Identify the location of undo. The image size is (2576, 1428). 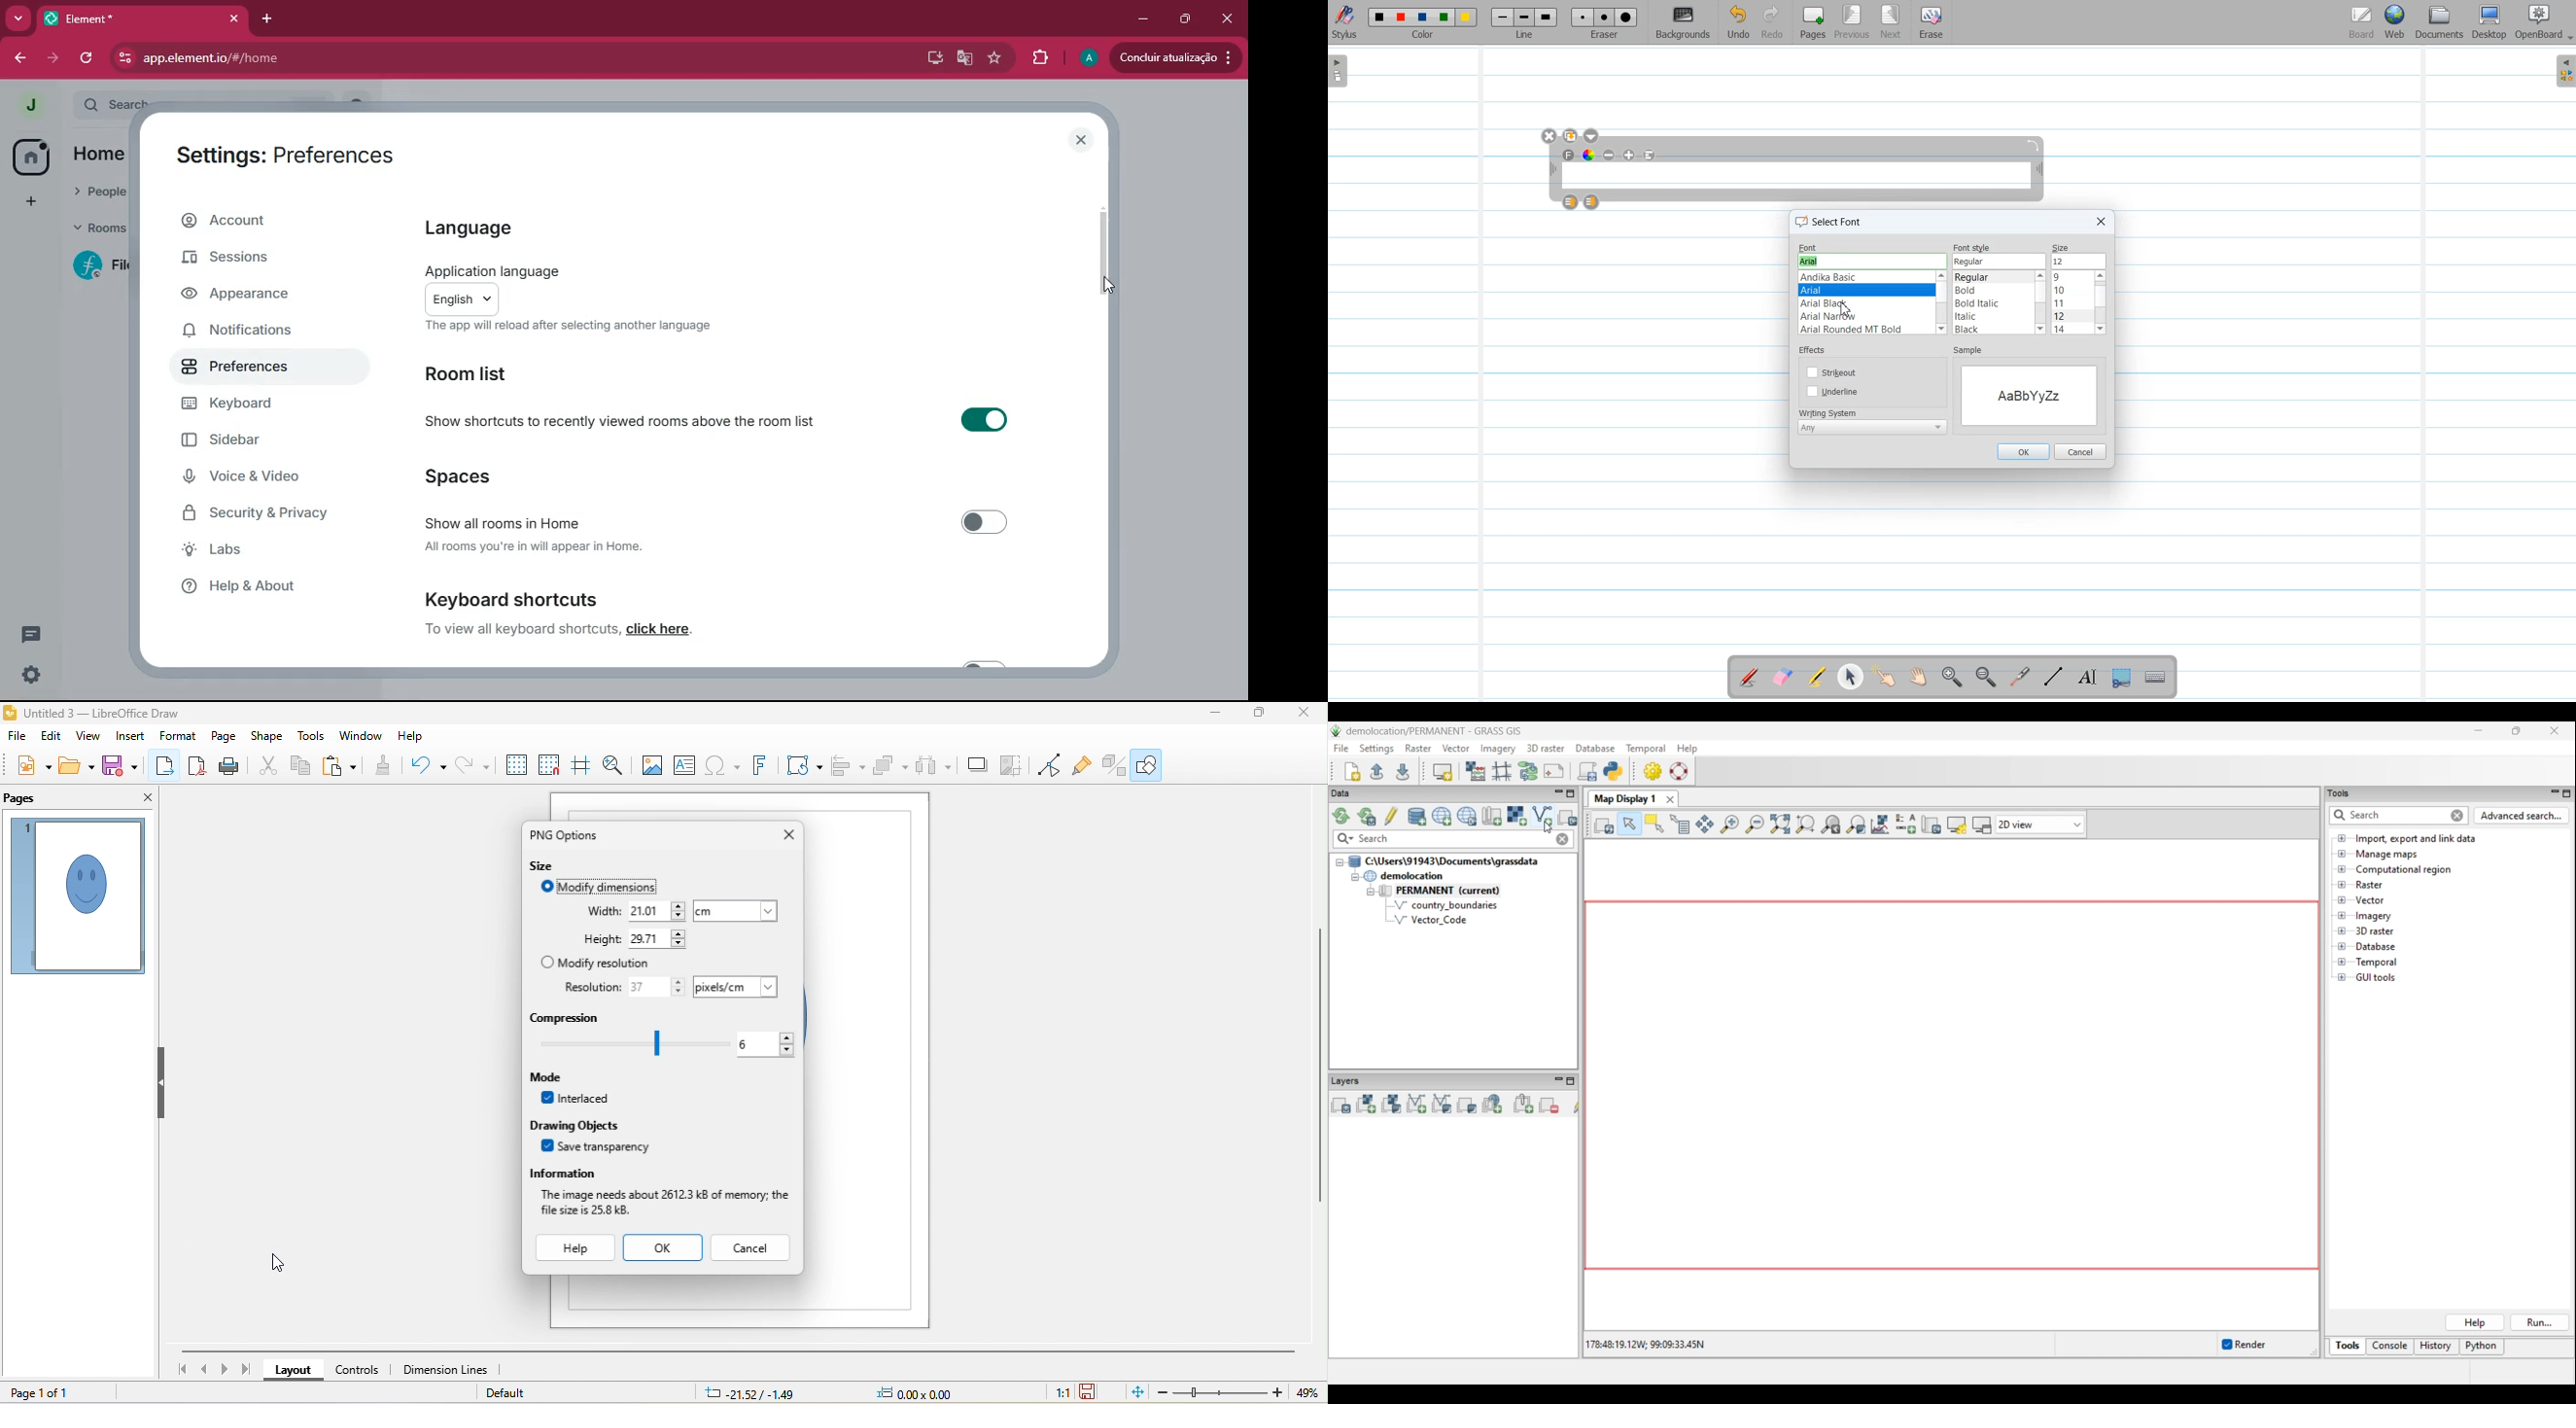
(429, 763).